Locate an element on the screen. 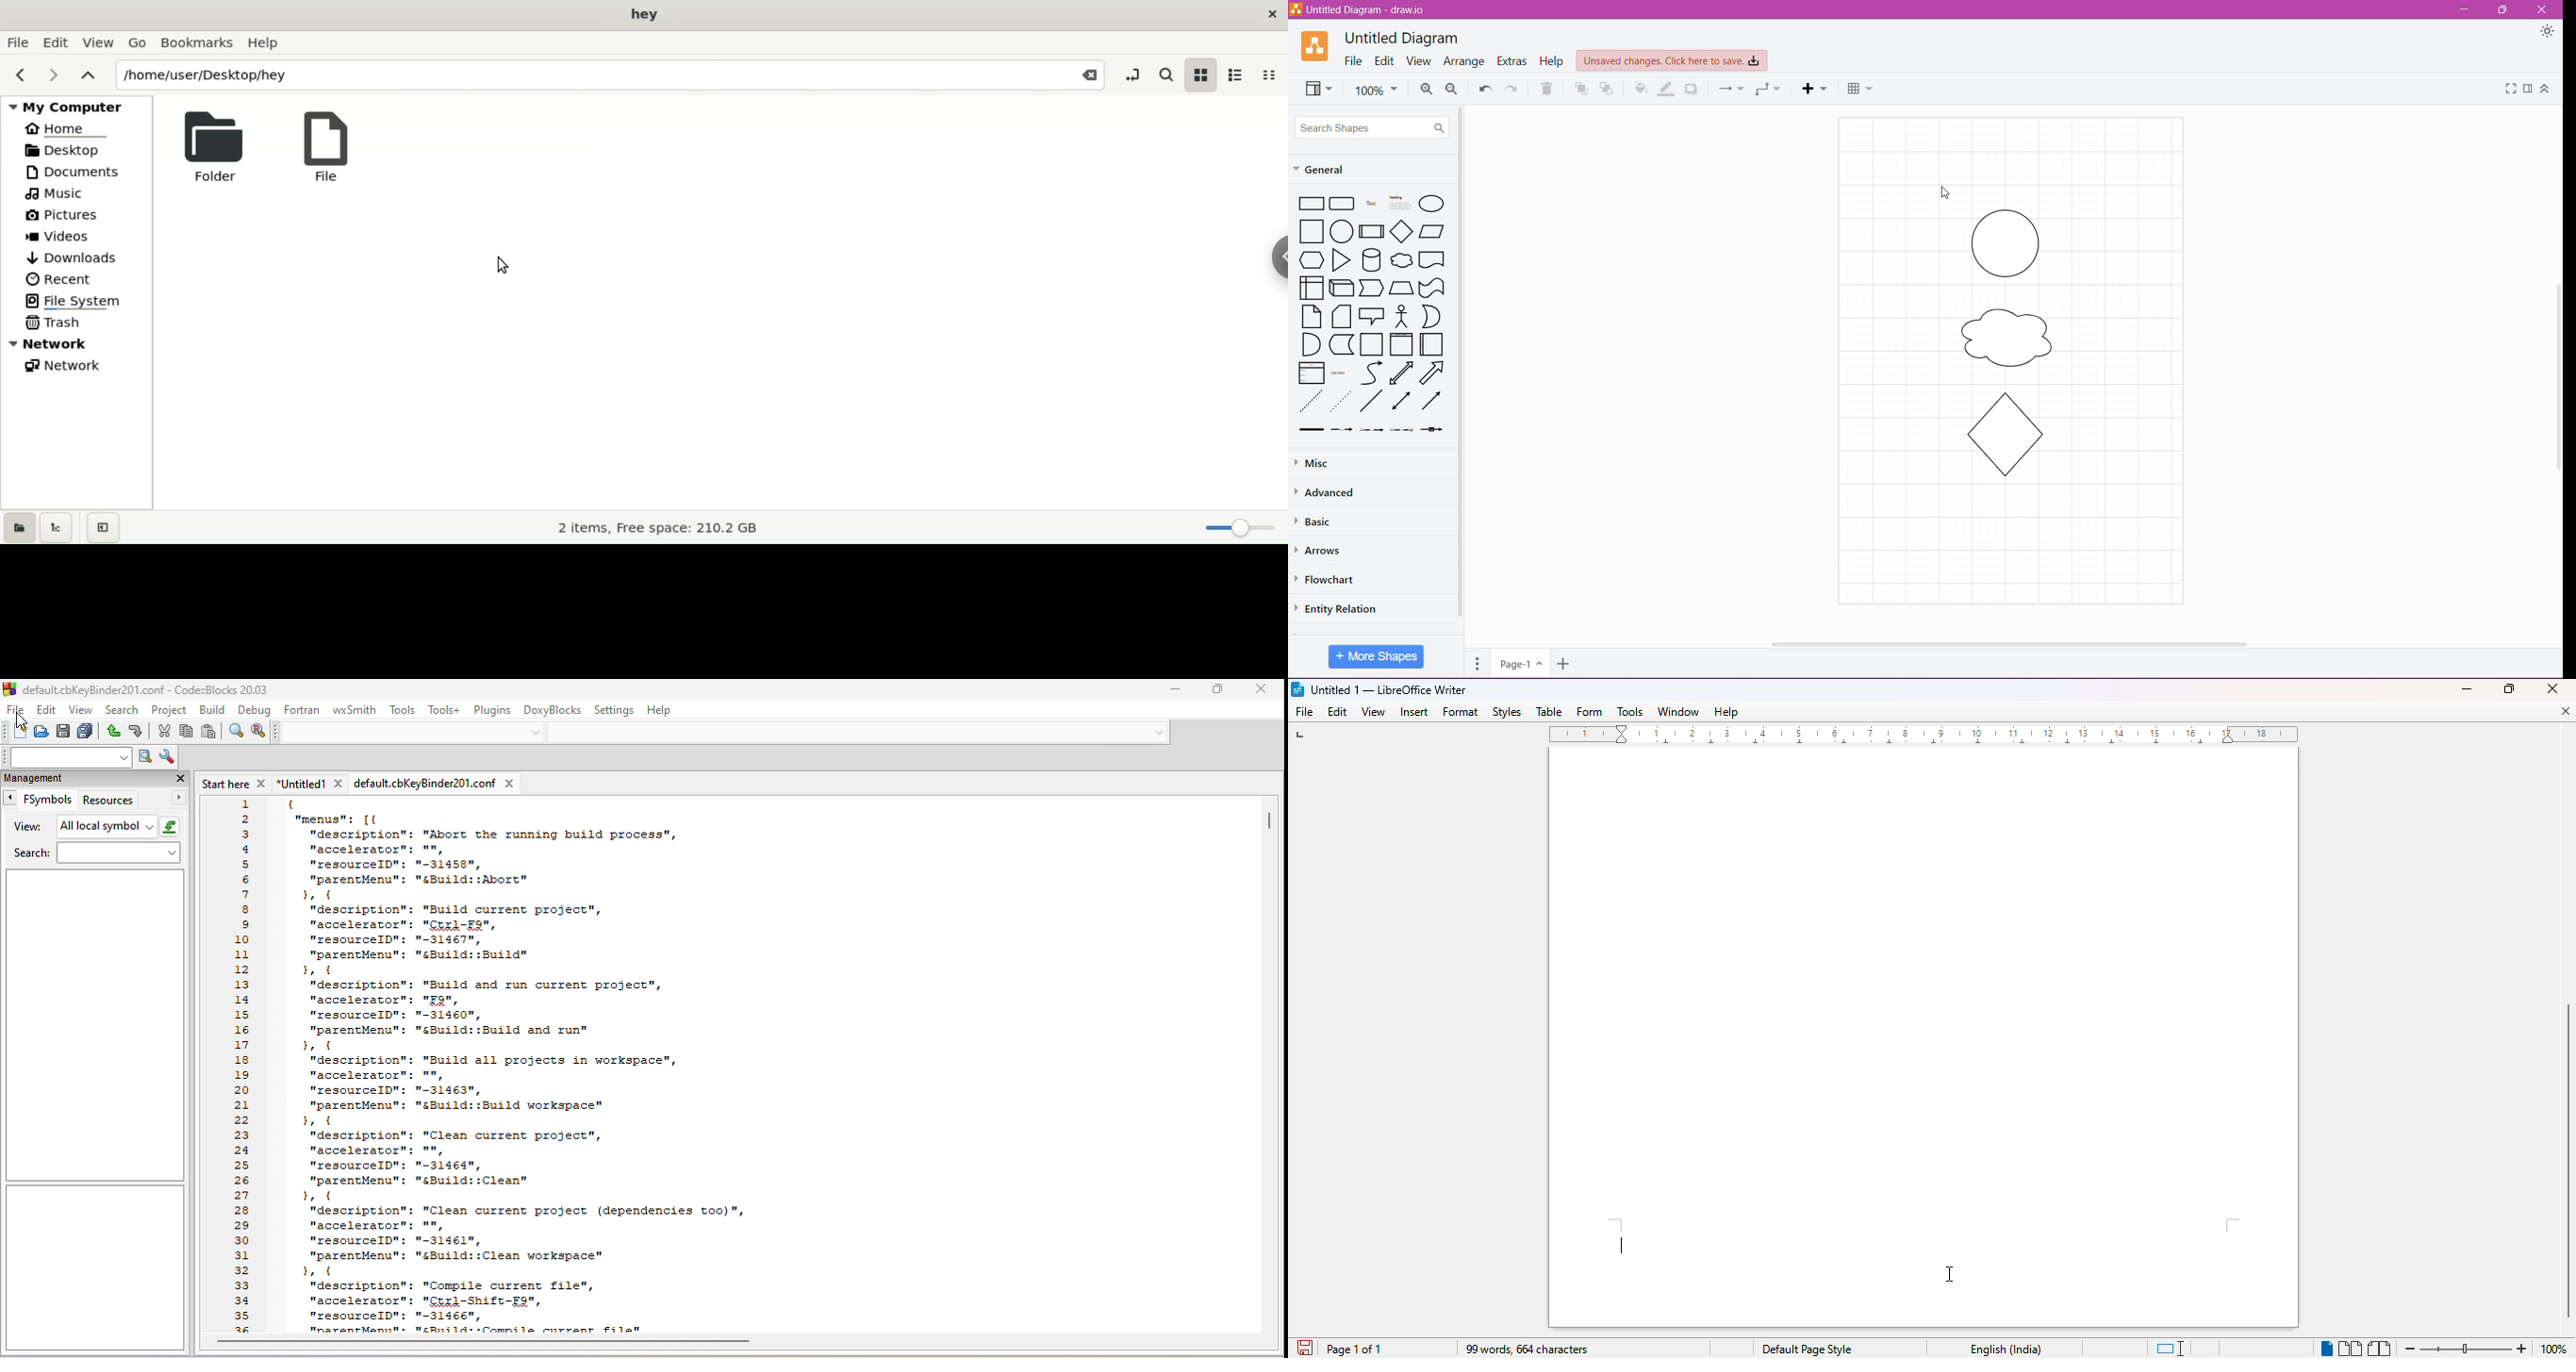 The width and height of the screenshot is (2576, 1372). Undo is located at coordinates (1484, 87).